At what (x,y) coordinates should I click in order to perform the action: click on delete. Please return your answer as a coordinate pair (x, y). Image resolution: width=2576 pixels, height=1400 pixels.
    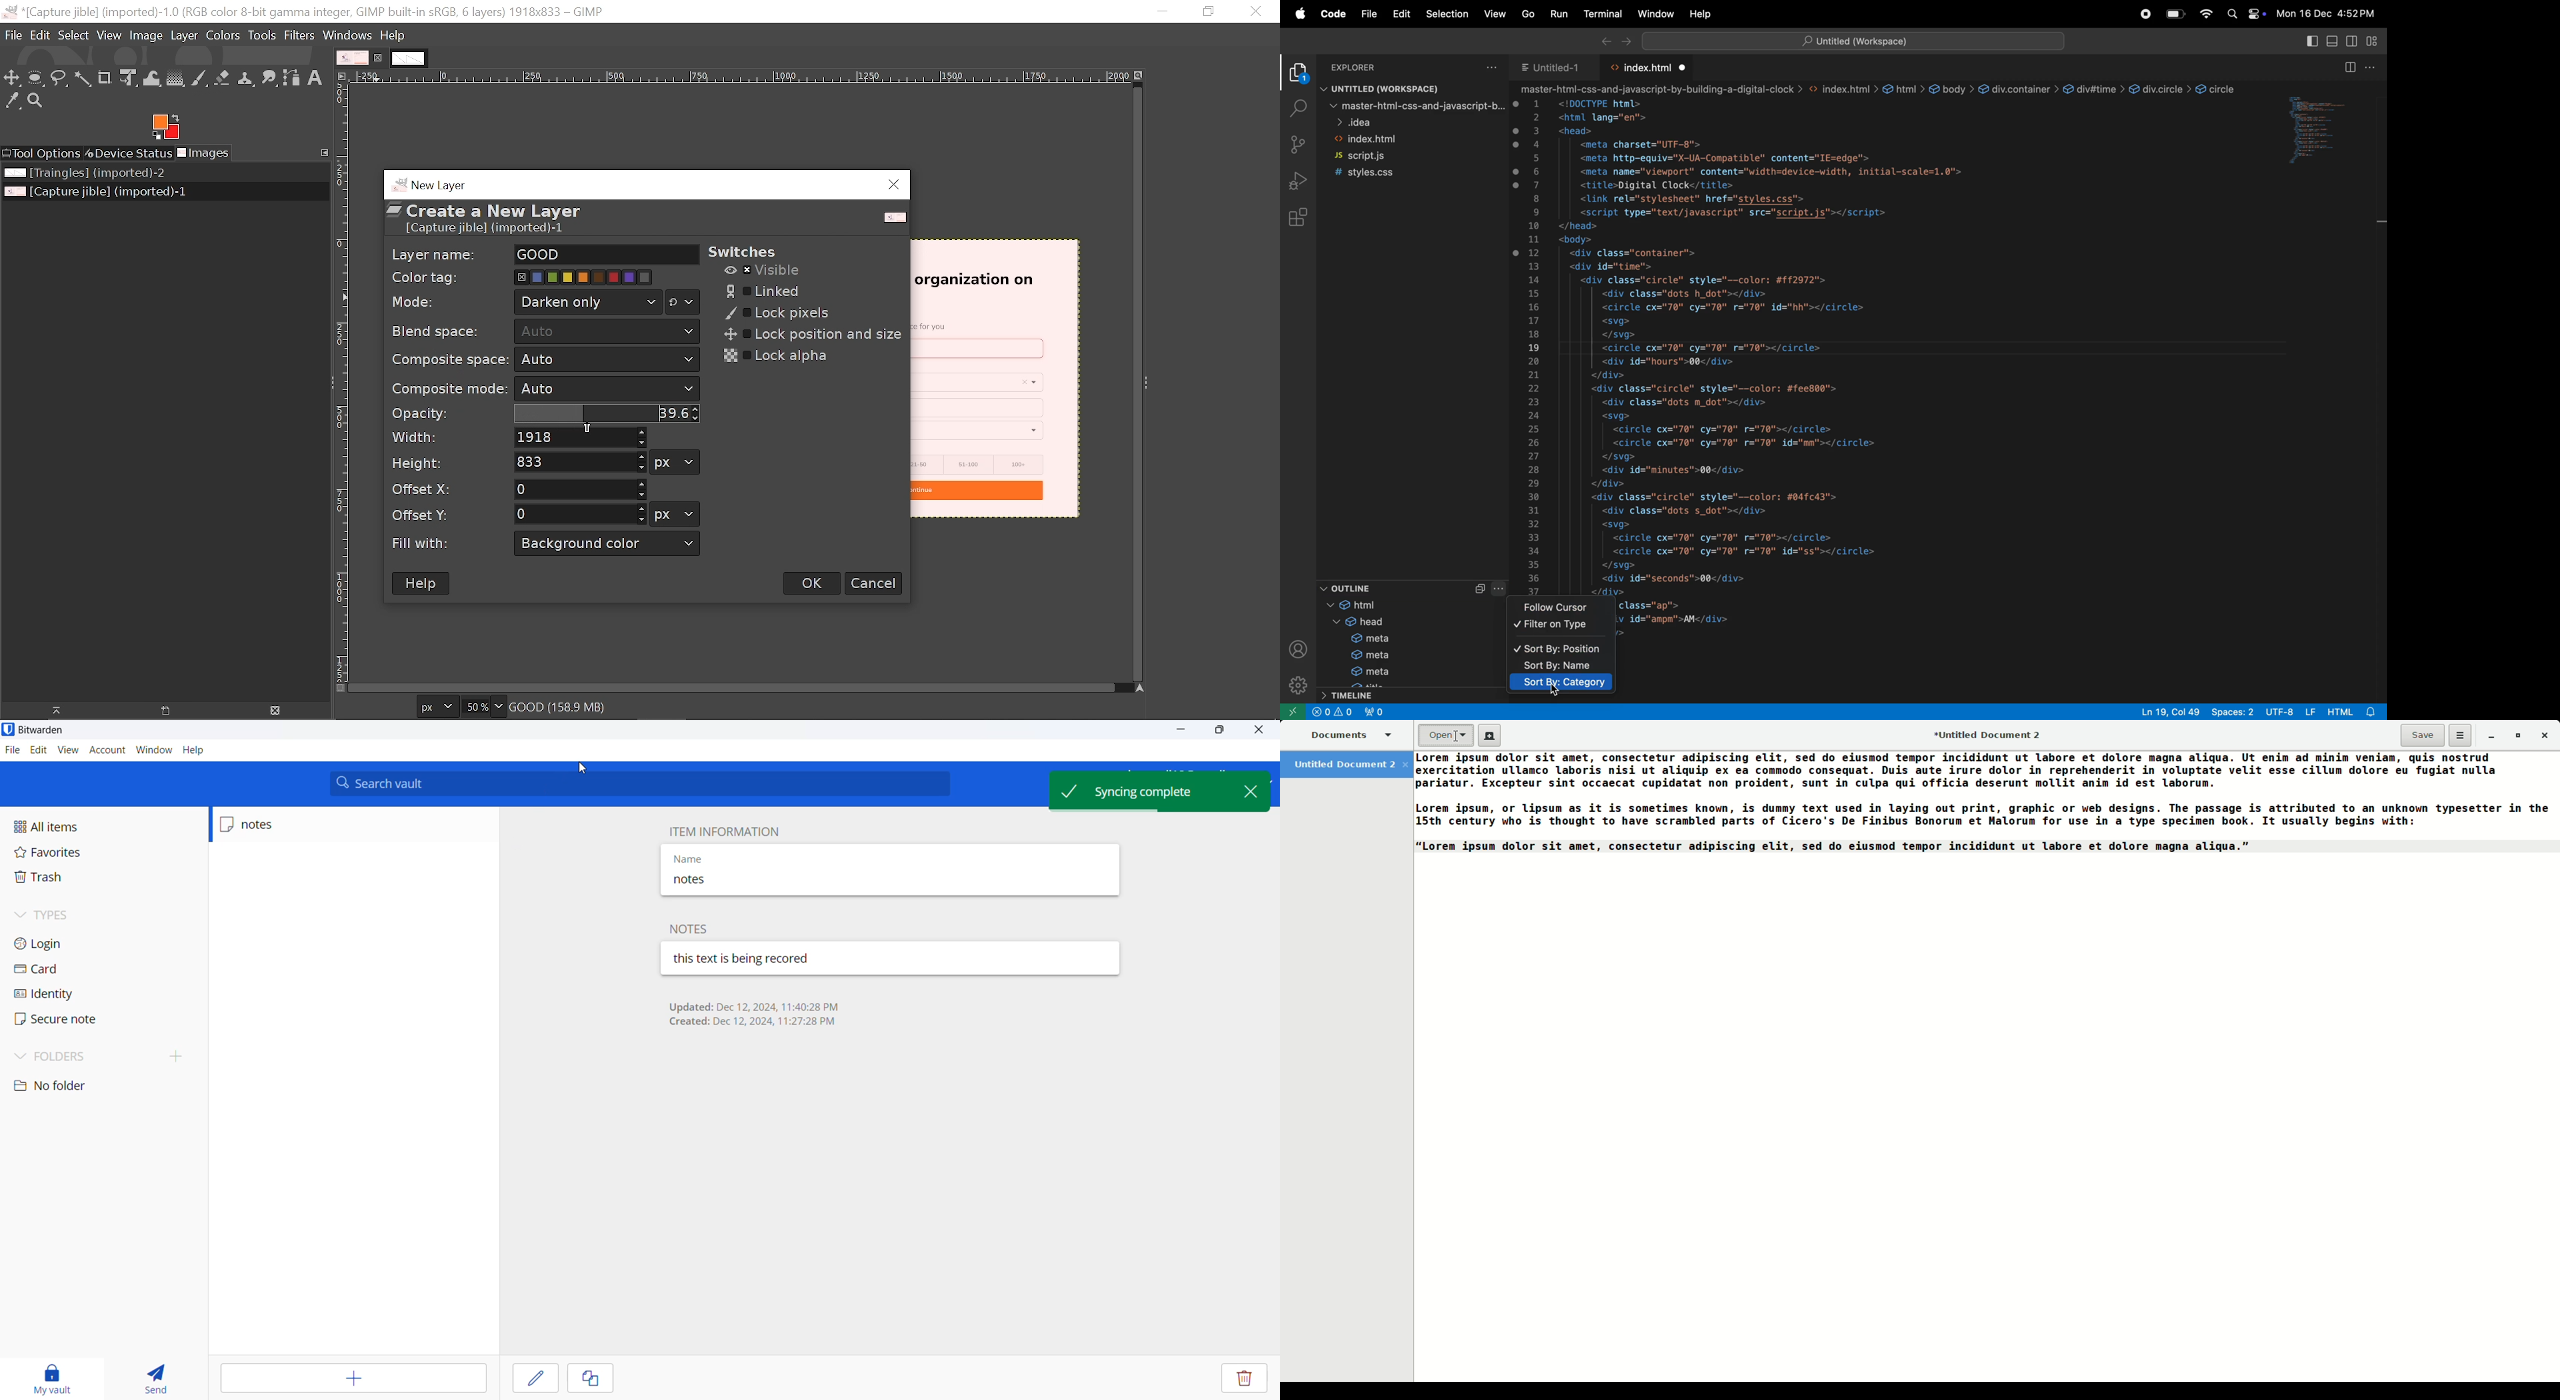
    Looking at the image, I should click on (1243, 1379).